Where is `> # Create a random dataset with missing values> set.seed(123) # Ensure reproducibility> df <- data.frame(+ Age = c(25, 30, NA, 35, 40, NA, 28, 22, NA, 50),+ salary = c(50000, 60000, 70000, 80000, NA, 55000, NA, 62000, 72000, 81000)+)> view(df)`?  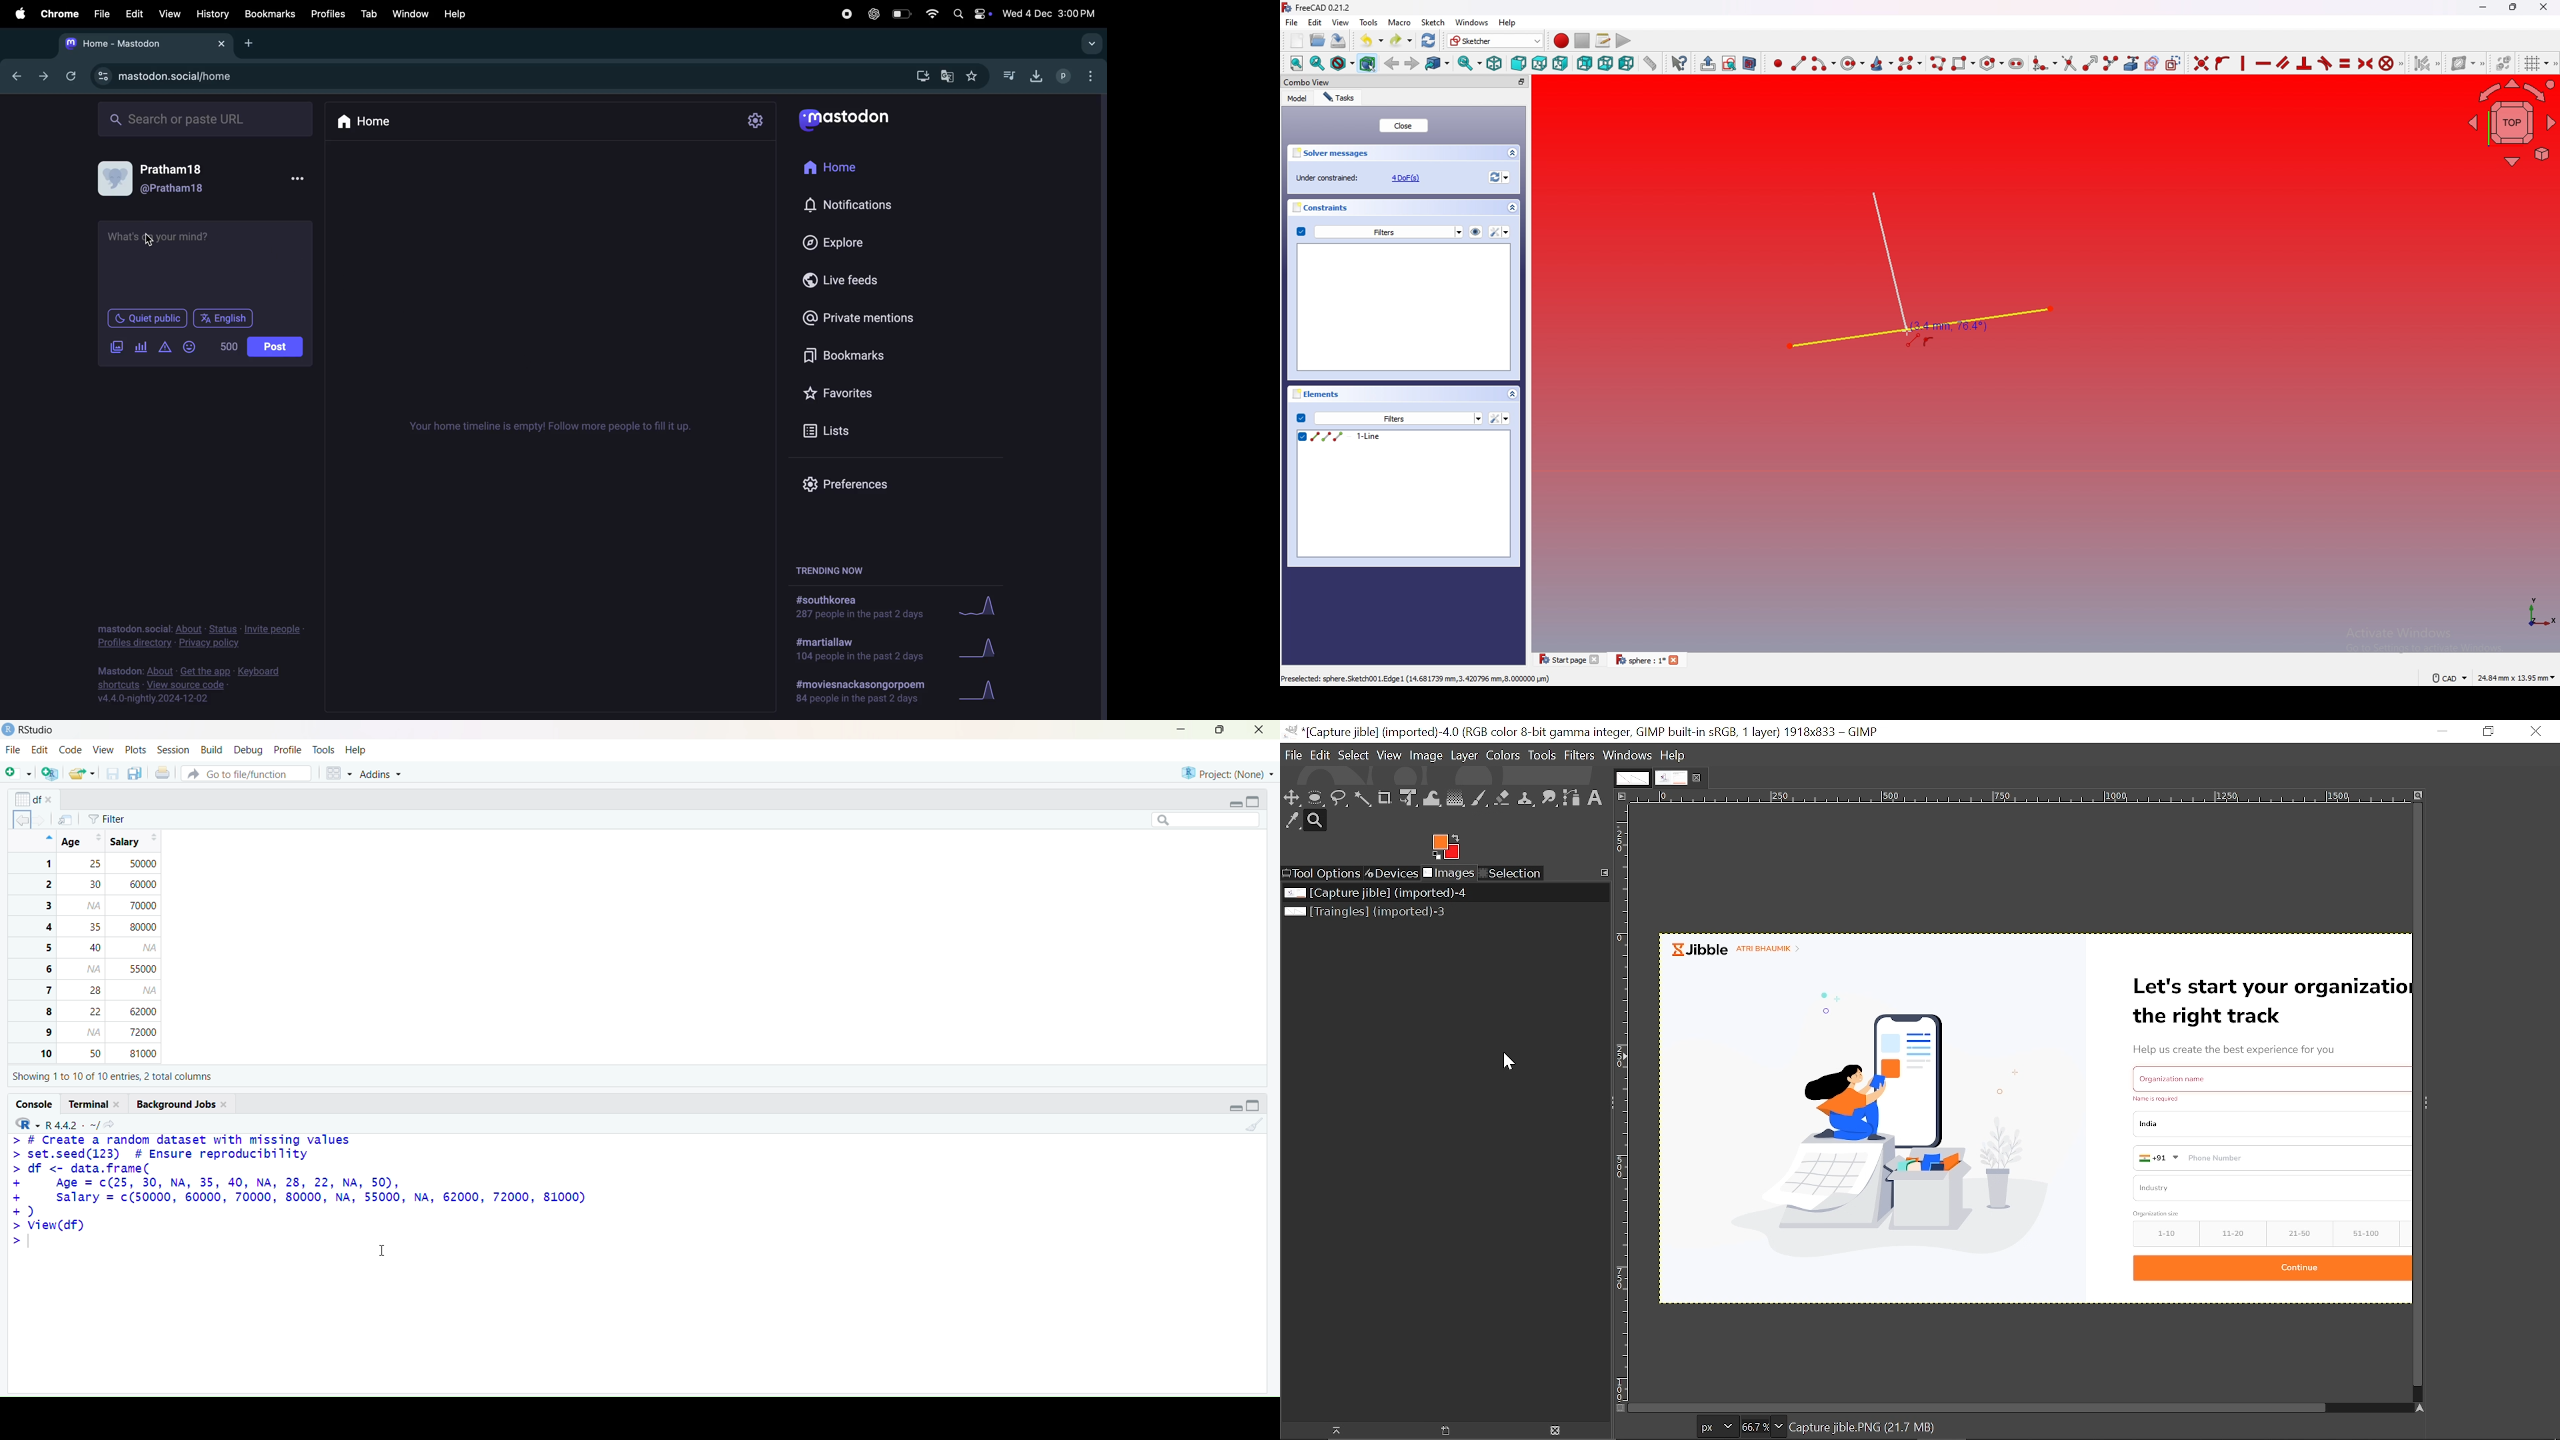 > # Create a random dataset with missing values> set.seed(123) # Ensure reproducibility> df <- data.frame(+ Age = c(25, 30, NA, 35, 40, NA, 28, 22, NA, 50),+ salary = c(50000, 60000, 70000, 80000, NA, 55000, NA, 62000, 72000, 81000)+)> view(df) is located at coordinates (332, 1192).